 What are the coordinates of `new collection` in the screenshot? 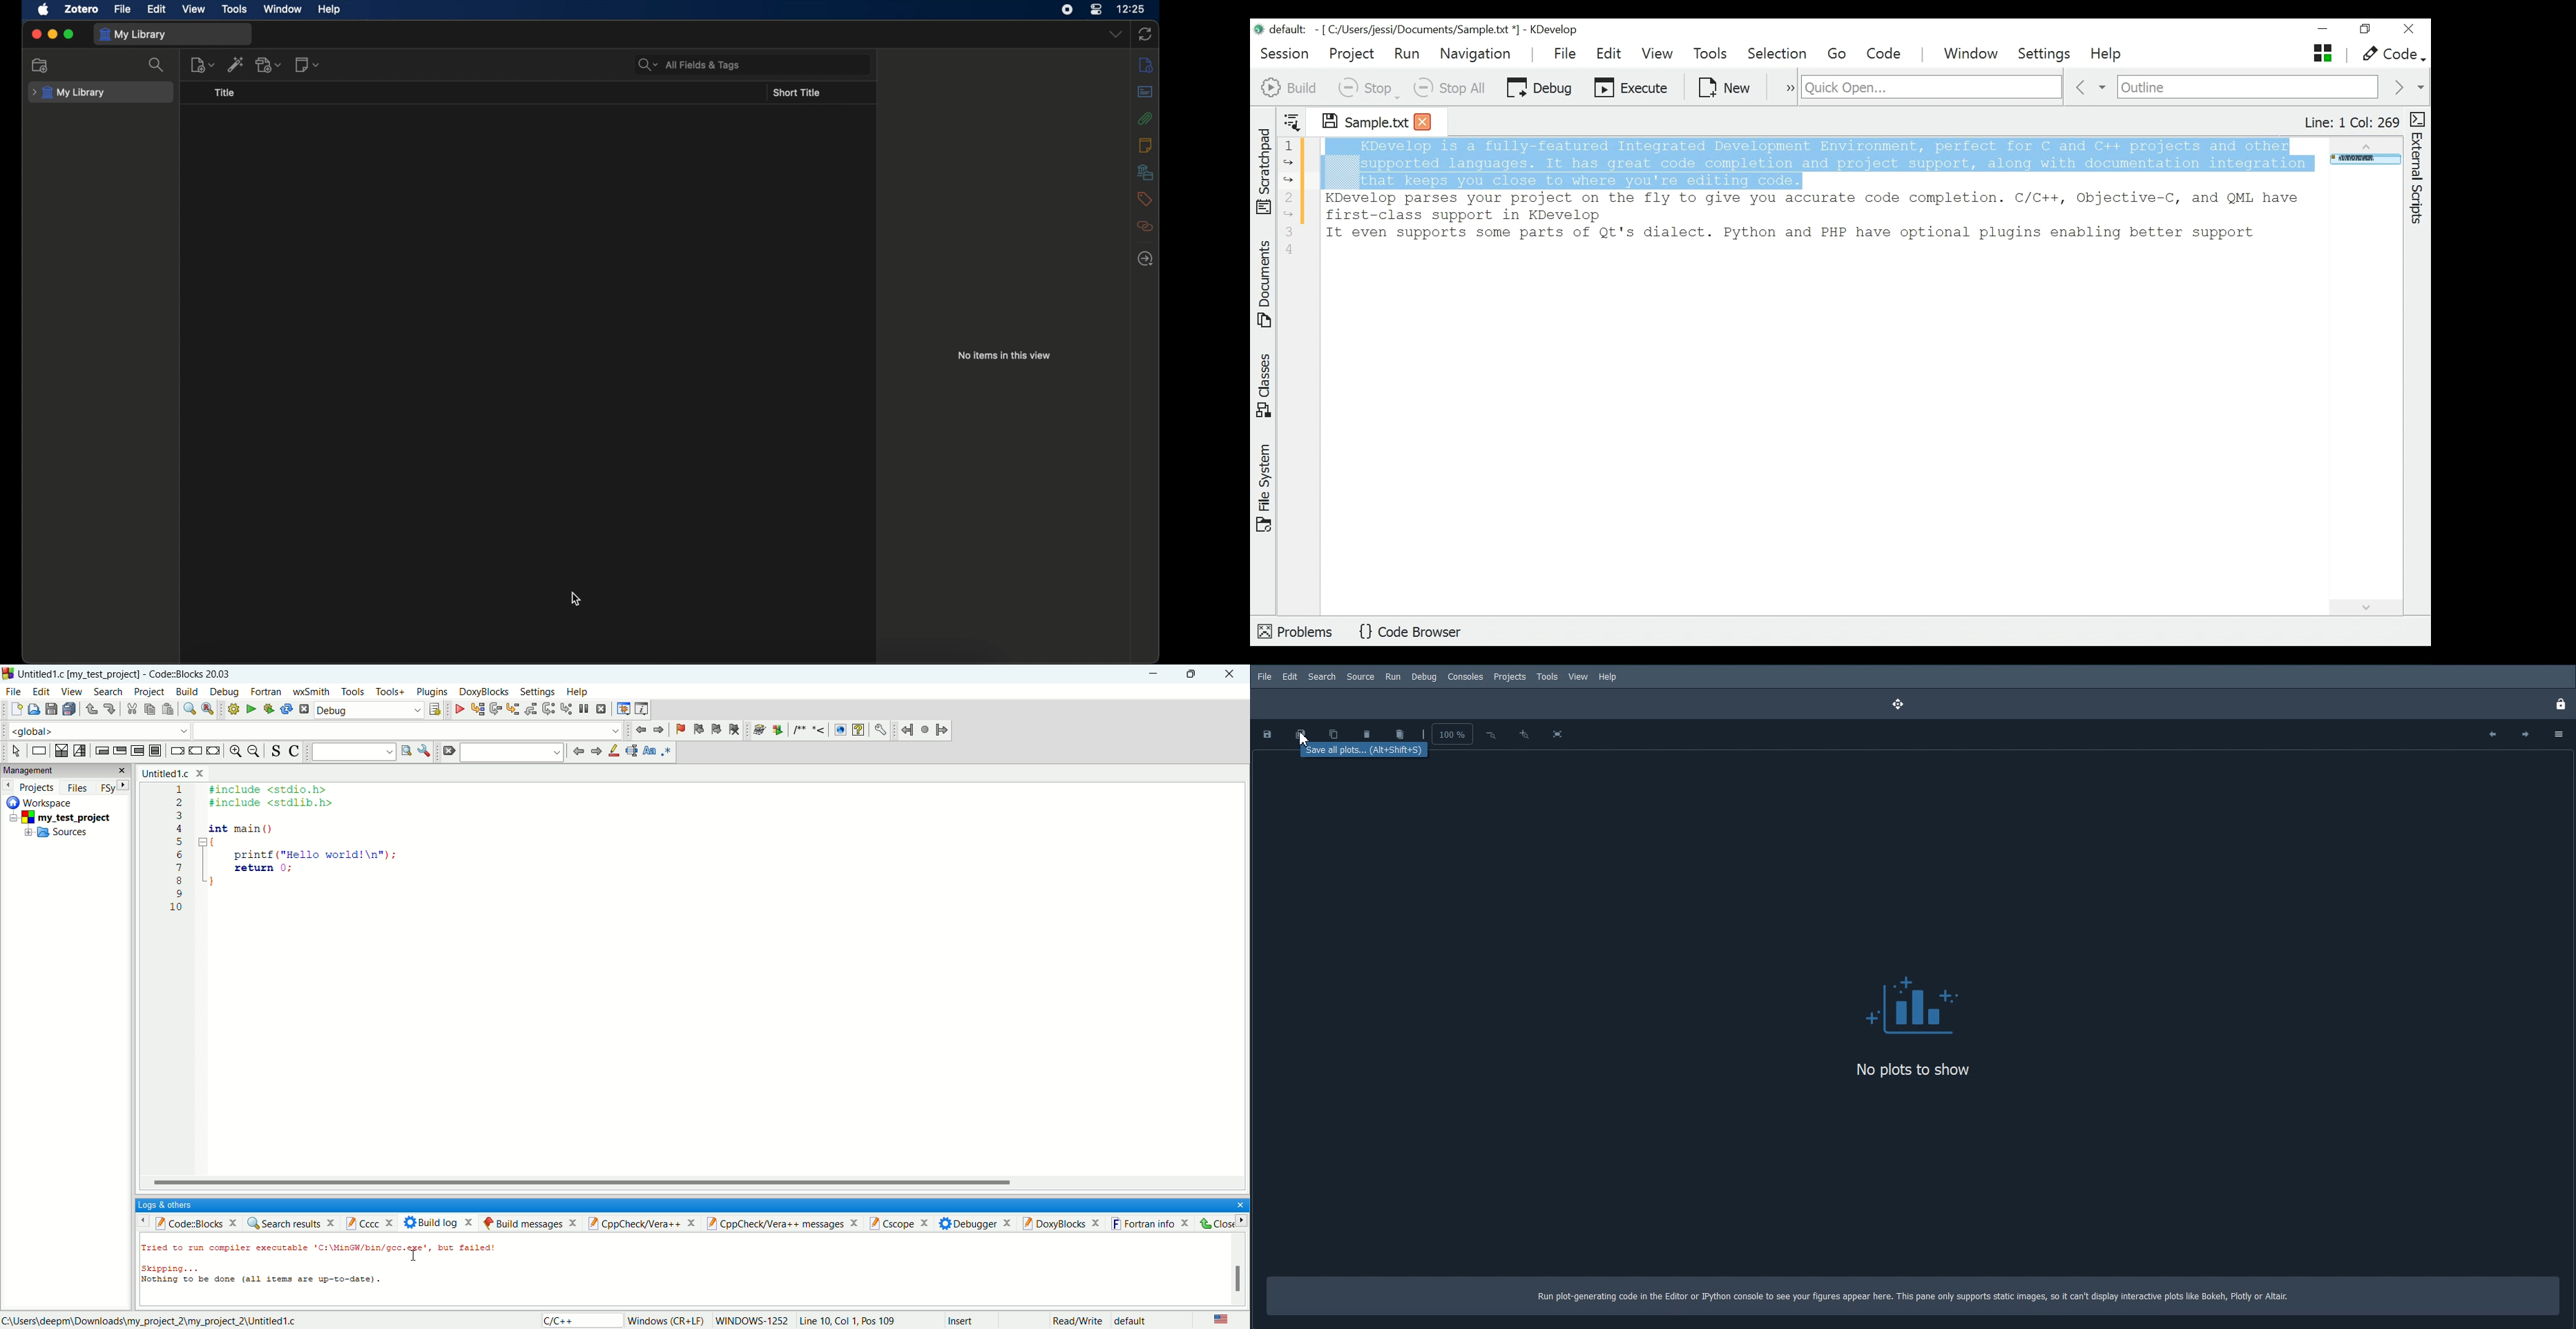 It's located at (40, 66).